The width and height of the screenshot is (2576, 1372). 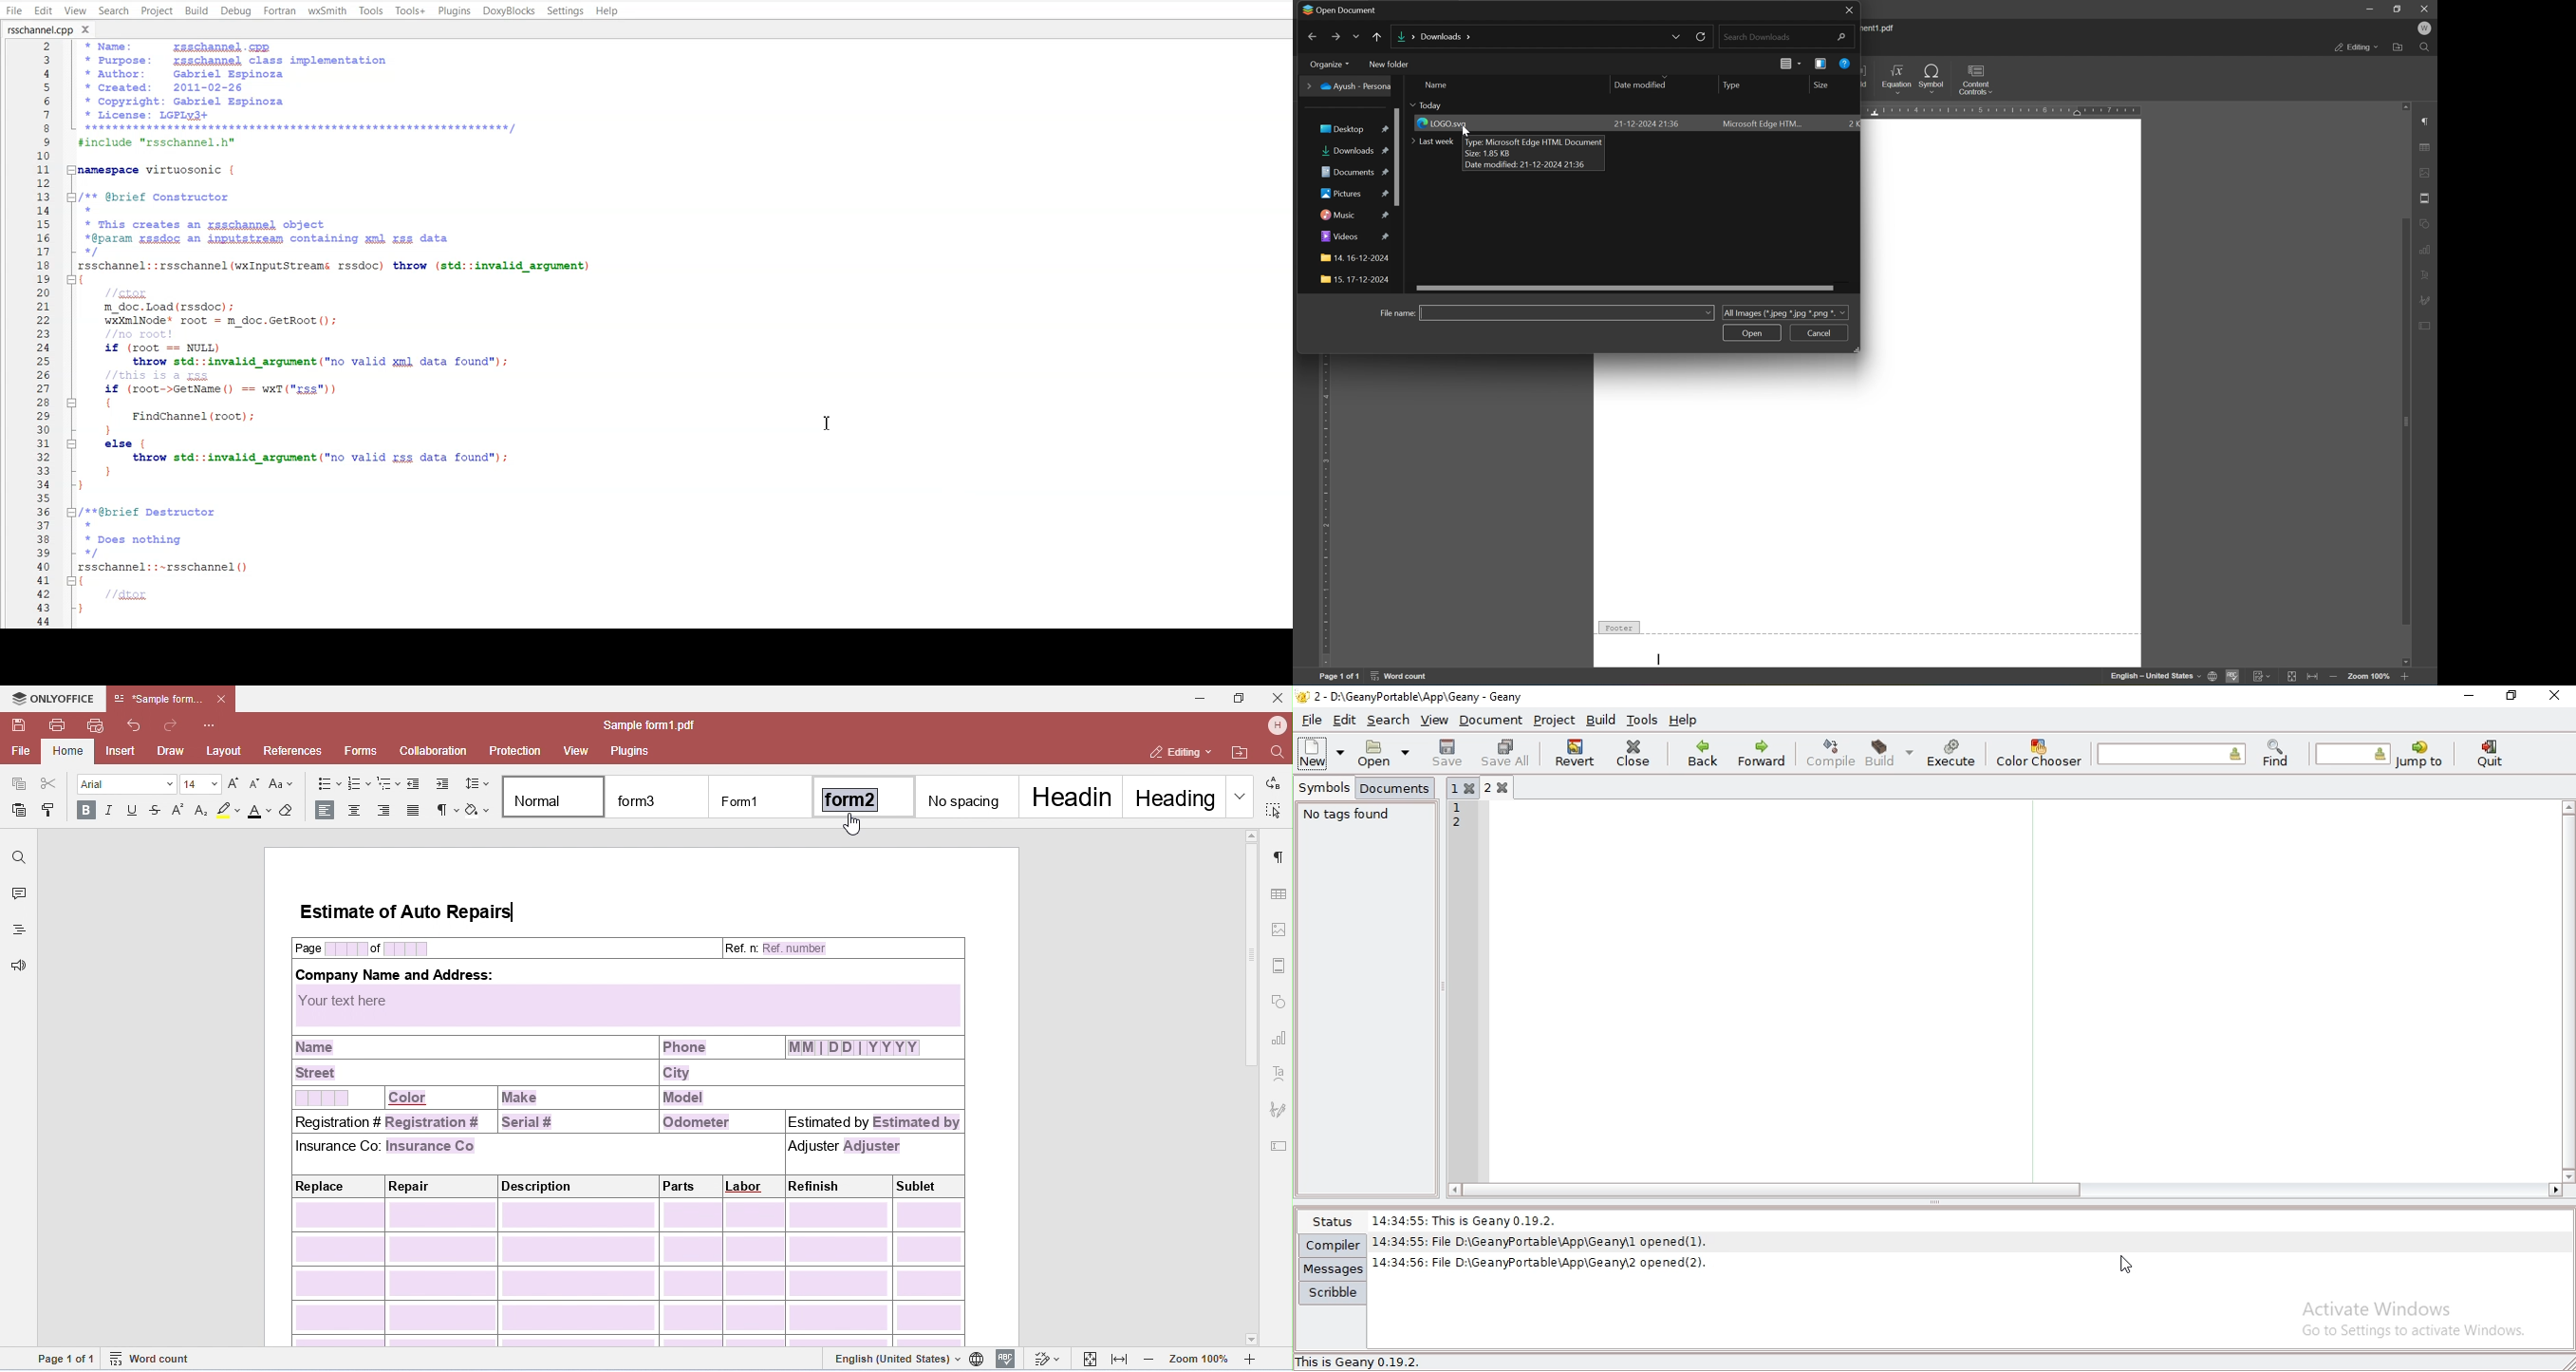 What do you see at coordinates (1351, 259) in the screenshot?
I see `folder` at bounding box center [1351, 259].